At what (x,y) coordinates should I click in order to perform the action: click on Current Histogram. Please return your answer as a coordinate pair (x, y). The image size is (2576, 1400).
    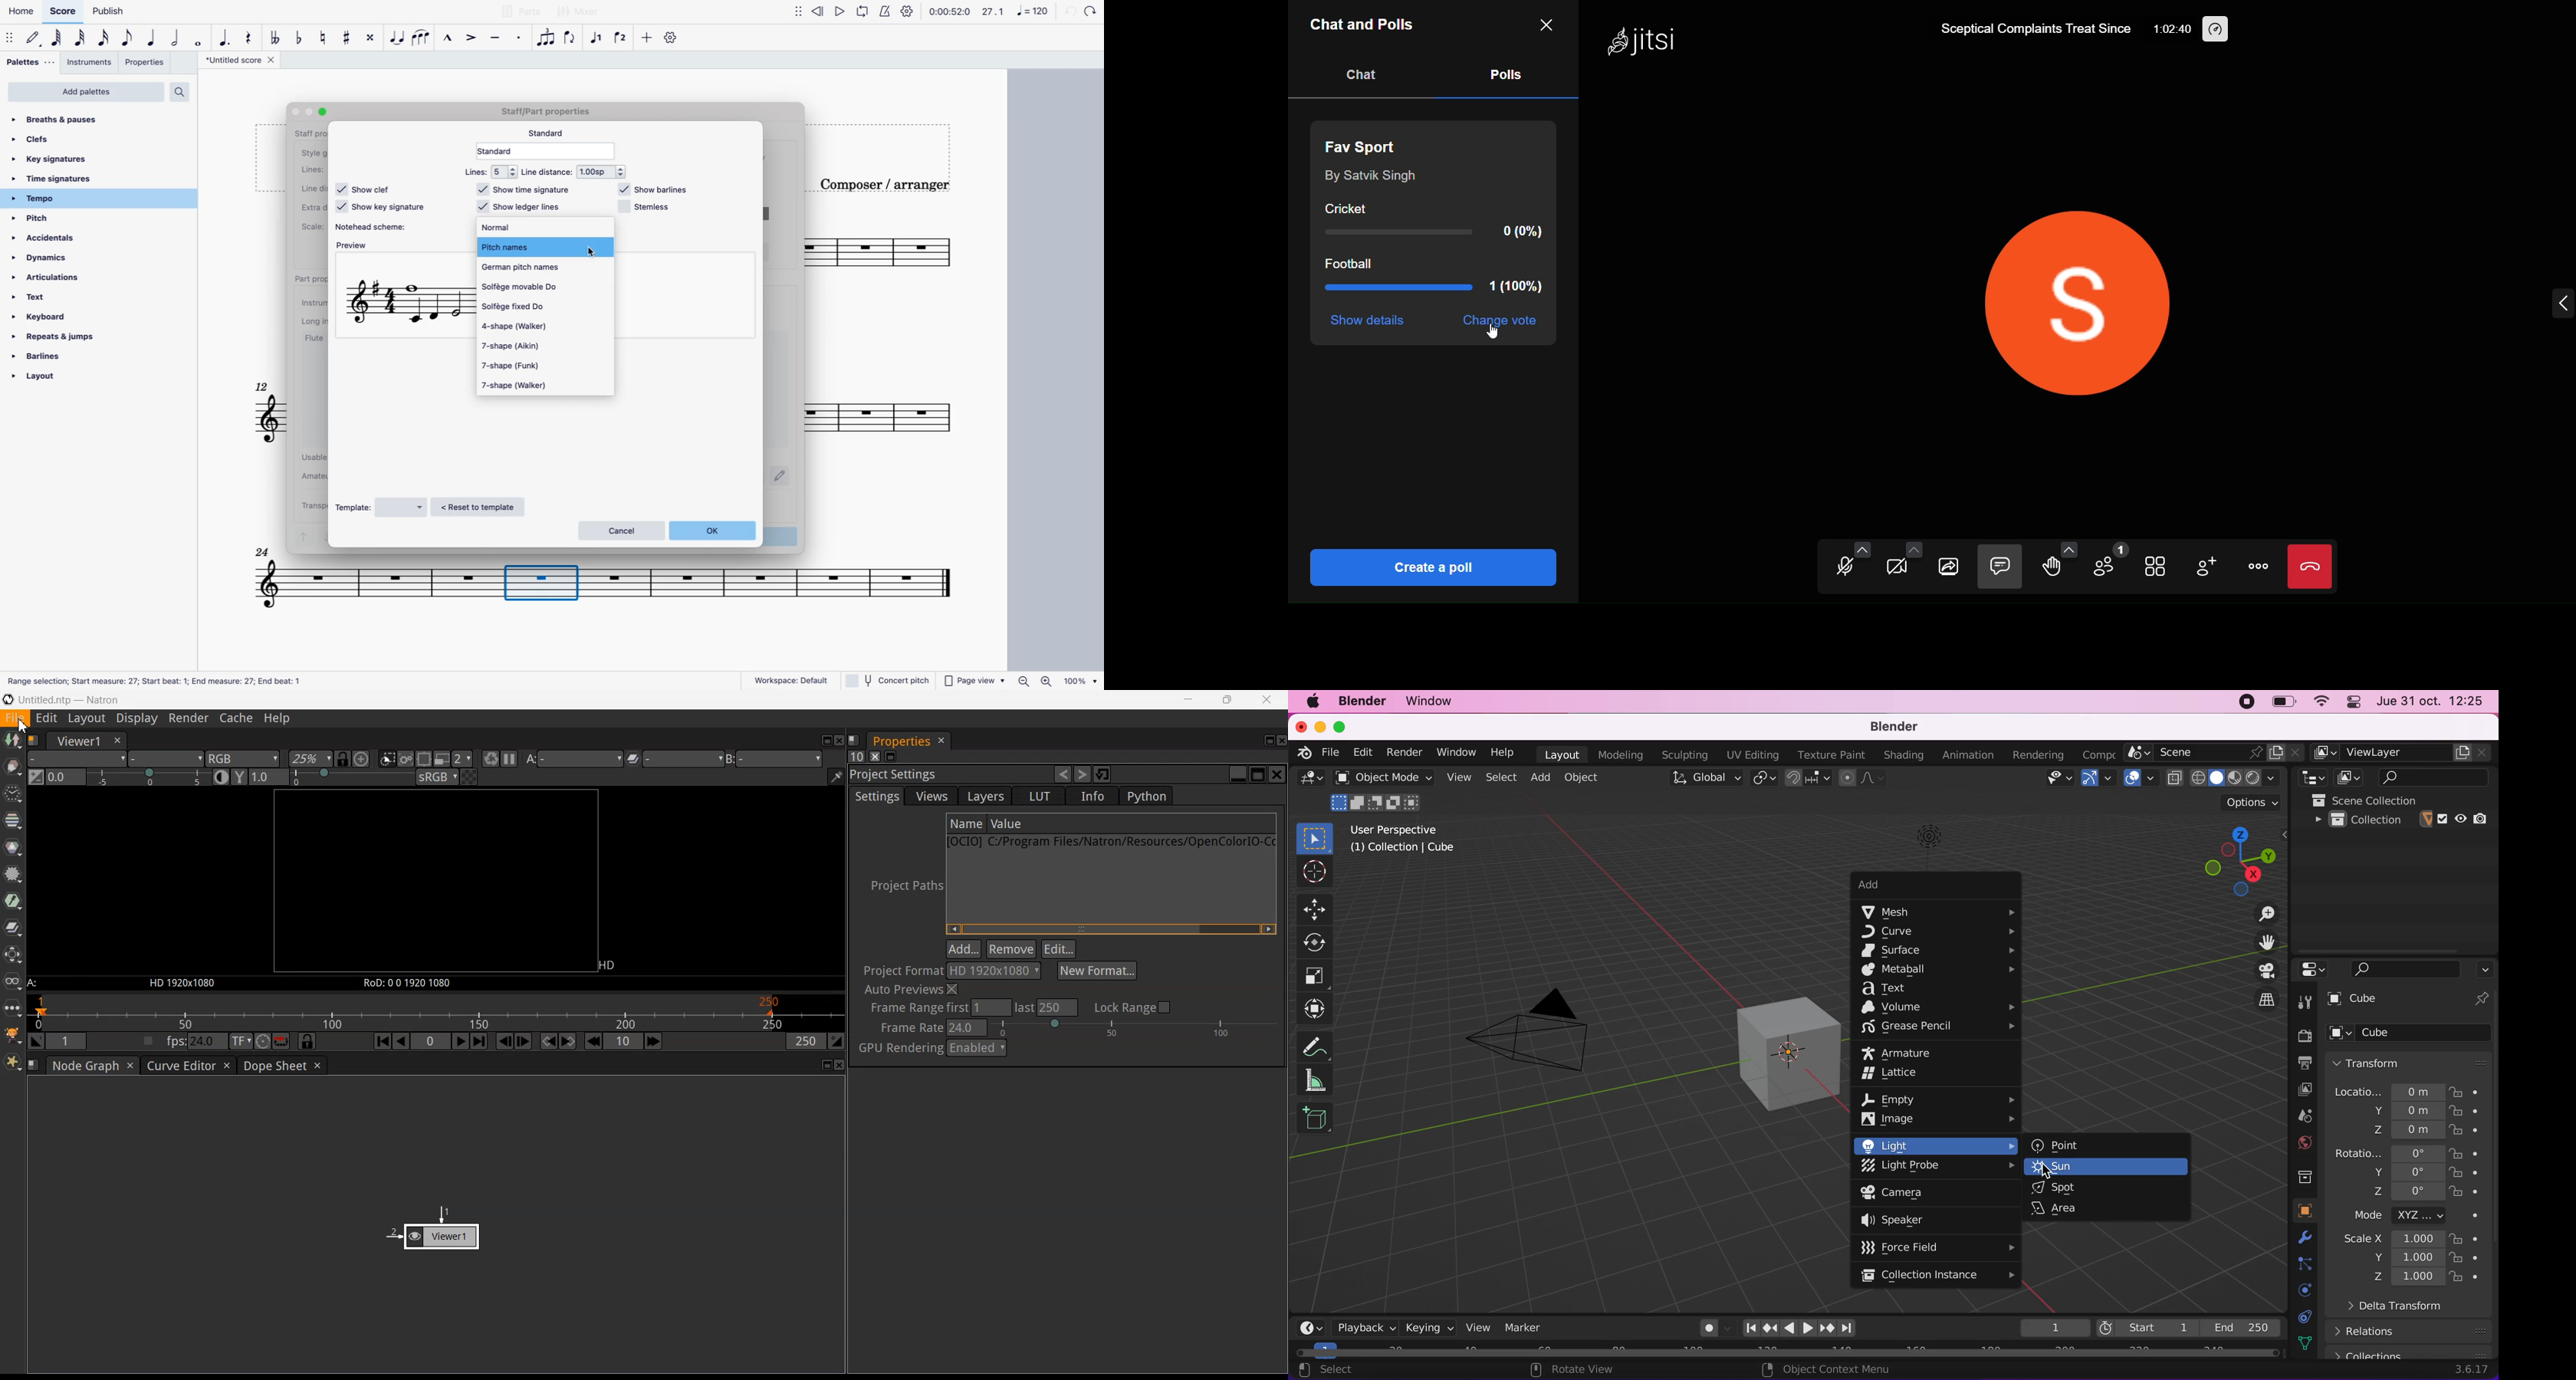
    Looking at the image, I should click on (66, 777).